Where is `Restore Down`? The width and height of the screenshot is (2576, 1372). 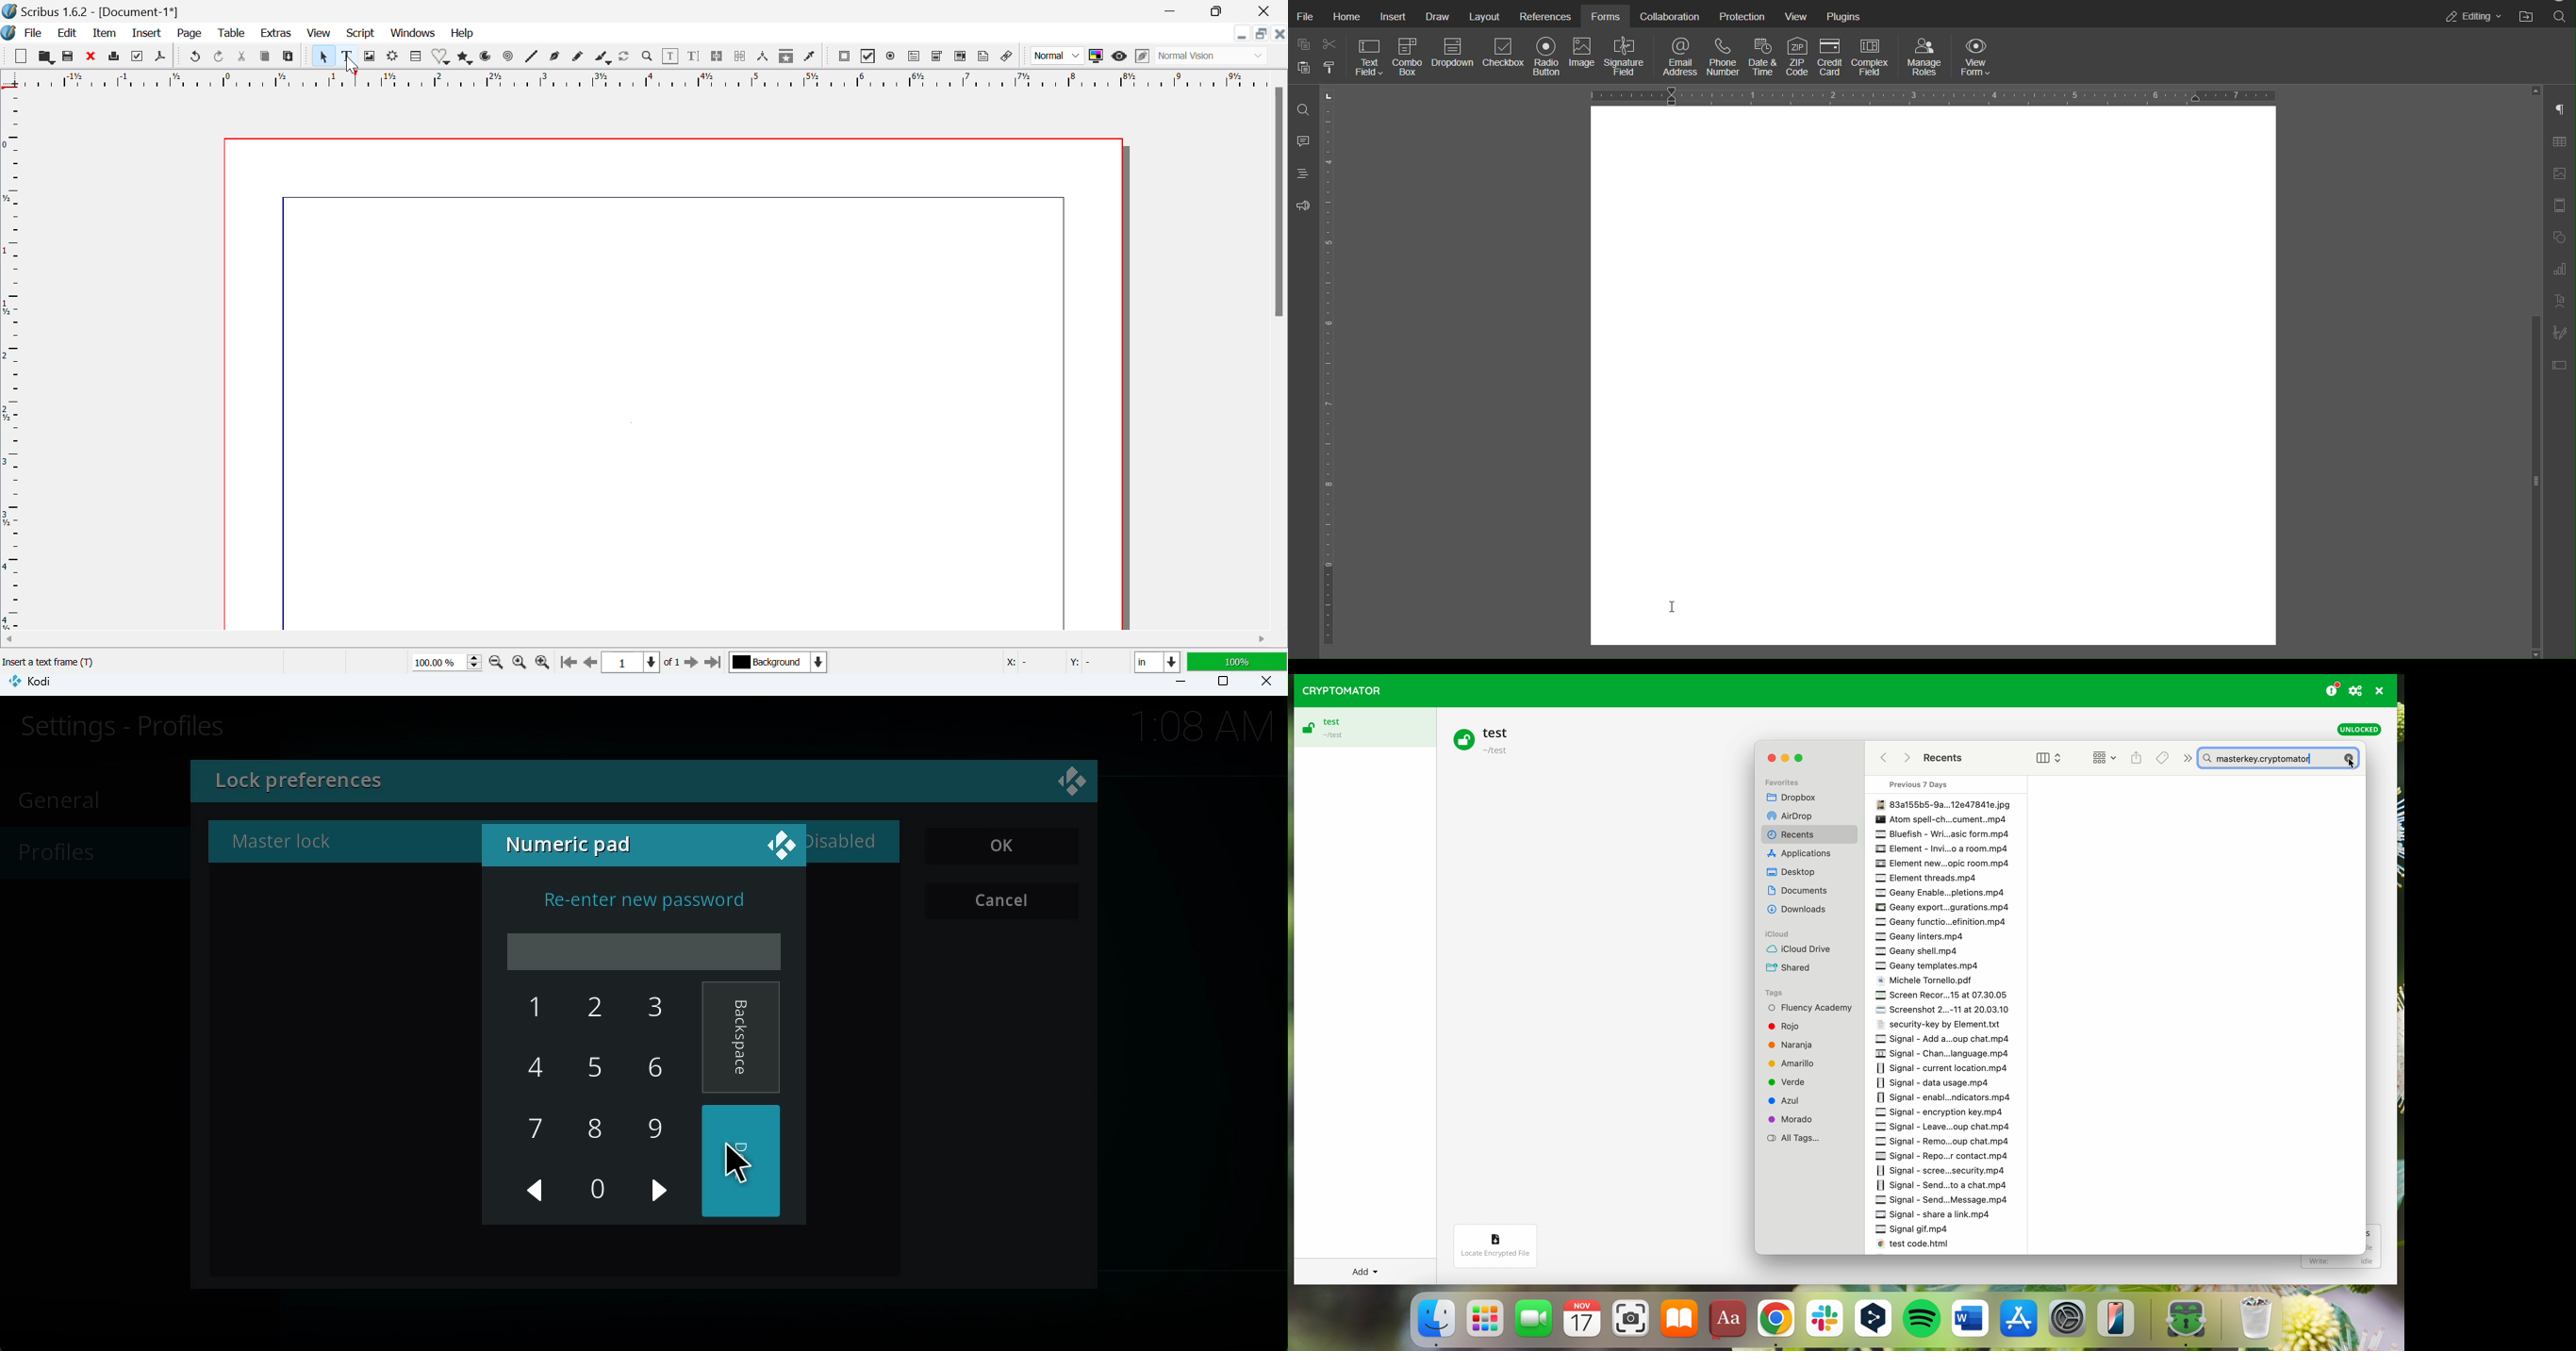 Restore Down is located at coordinates (1174, 10).